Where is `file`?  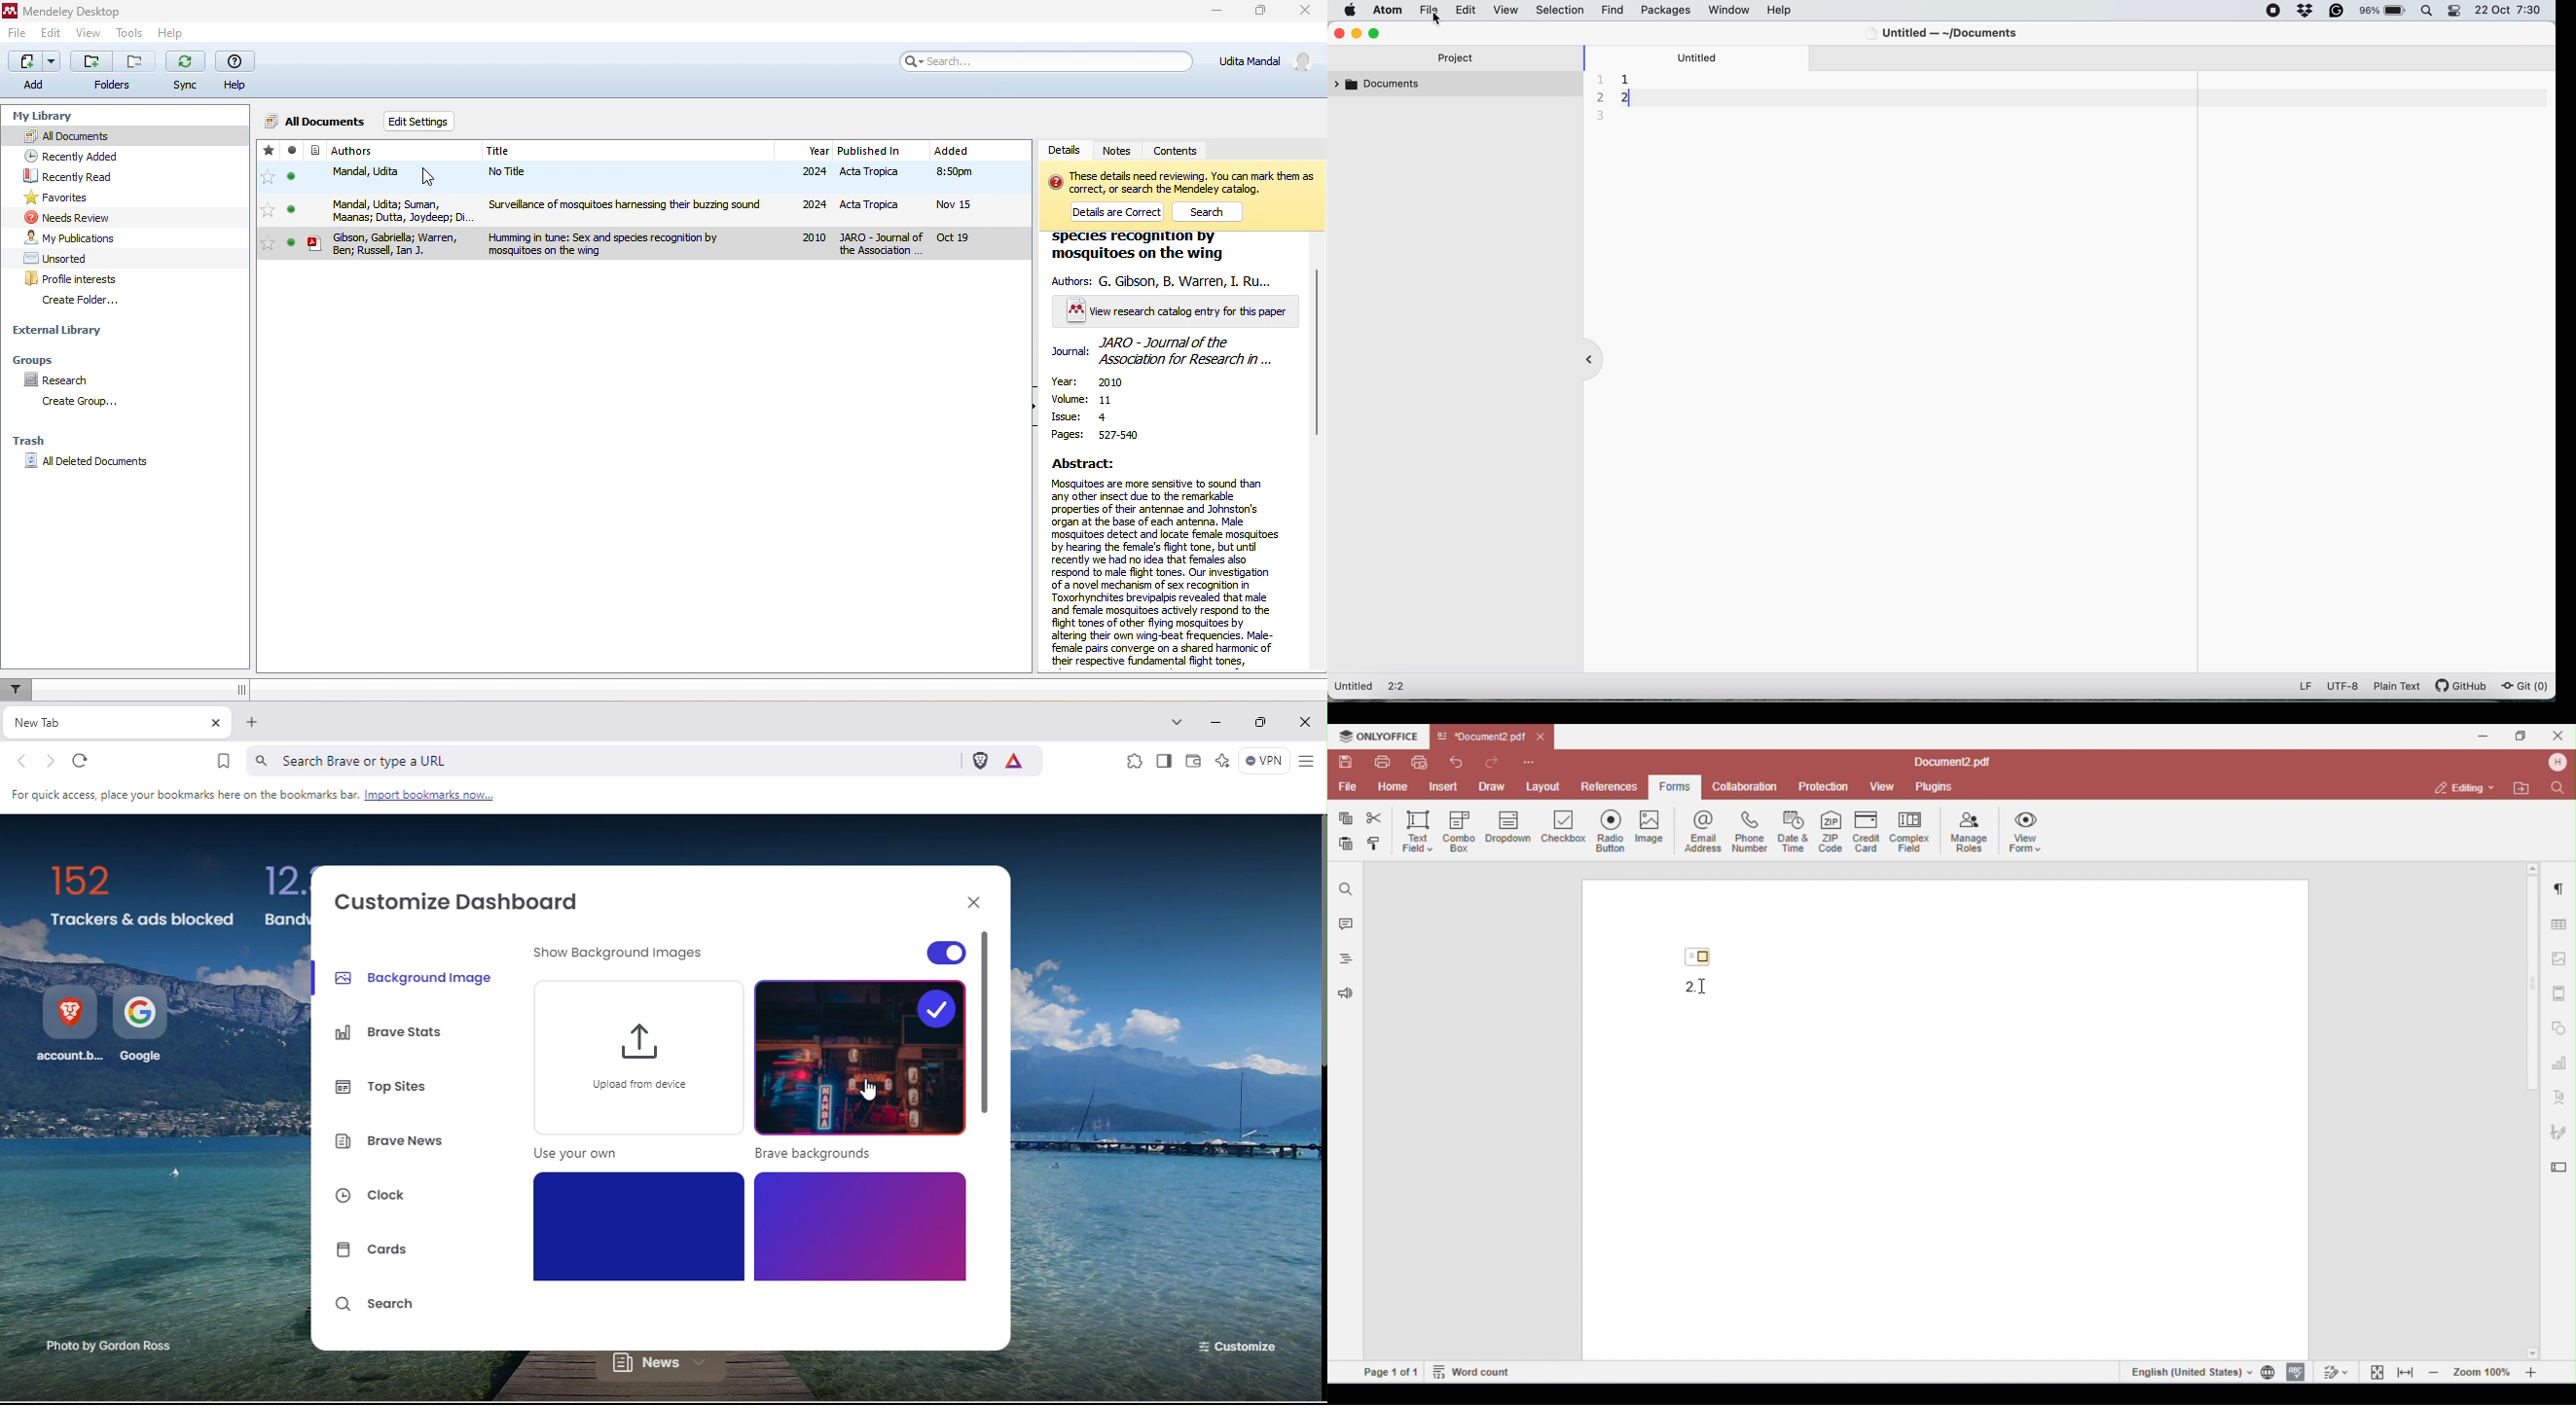 file is located at coordinates (18, 33).